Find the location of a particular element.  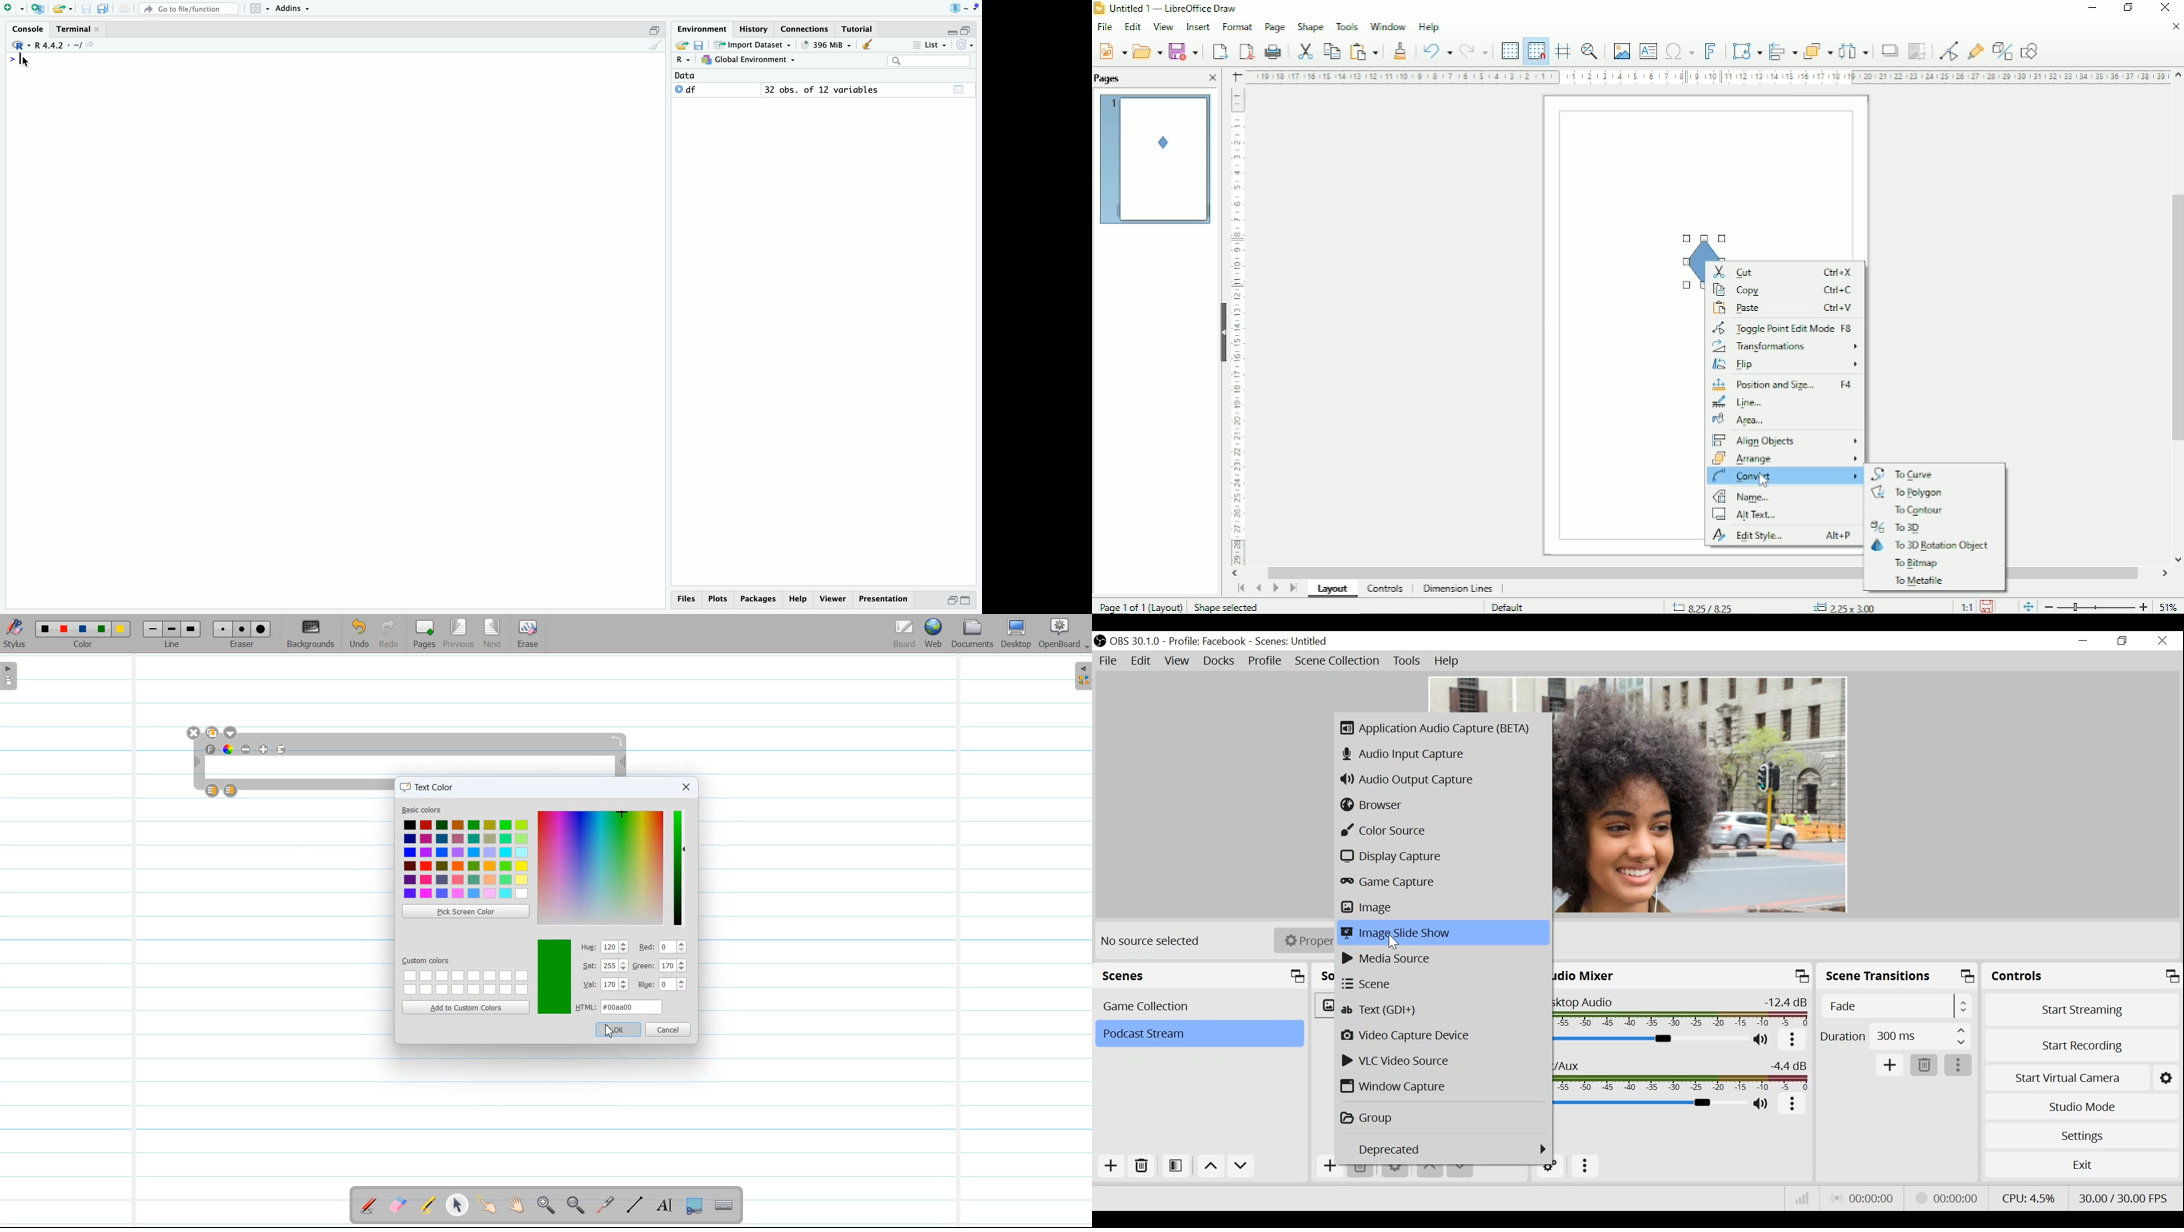

switch to full view is located at coordinates (966, 601).